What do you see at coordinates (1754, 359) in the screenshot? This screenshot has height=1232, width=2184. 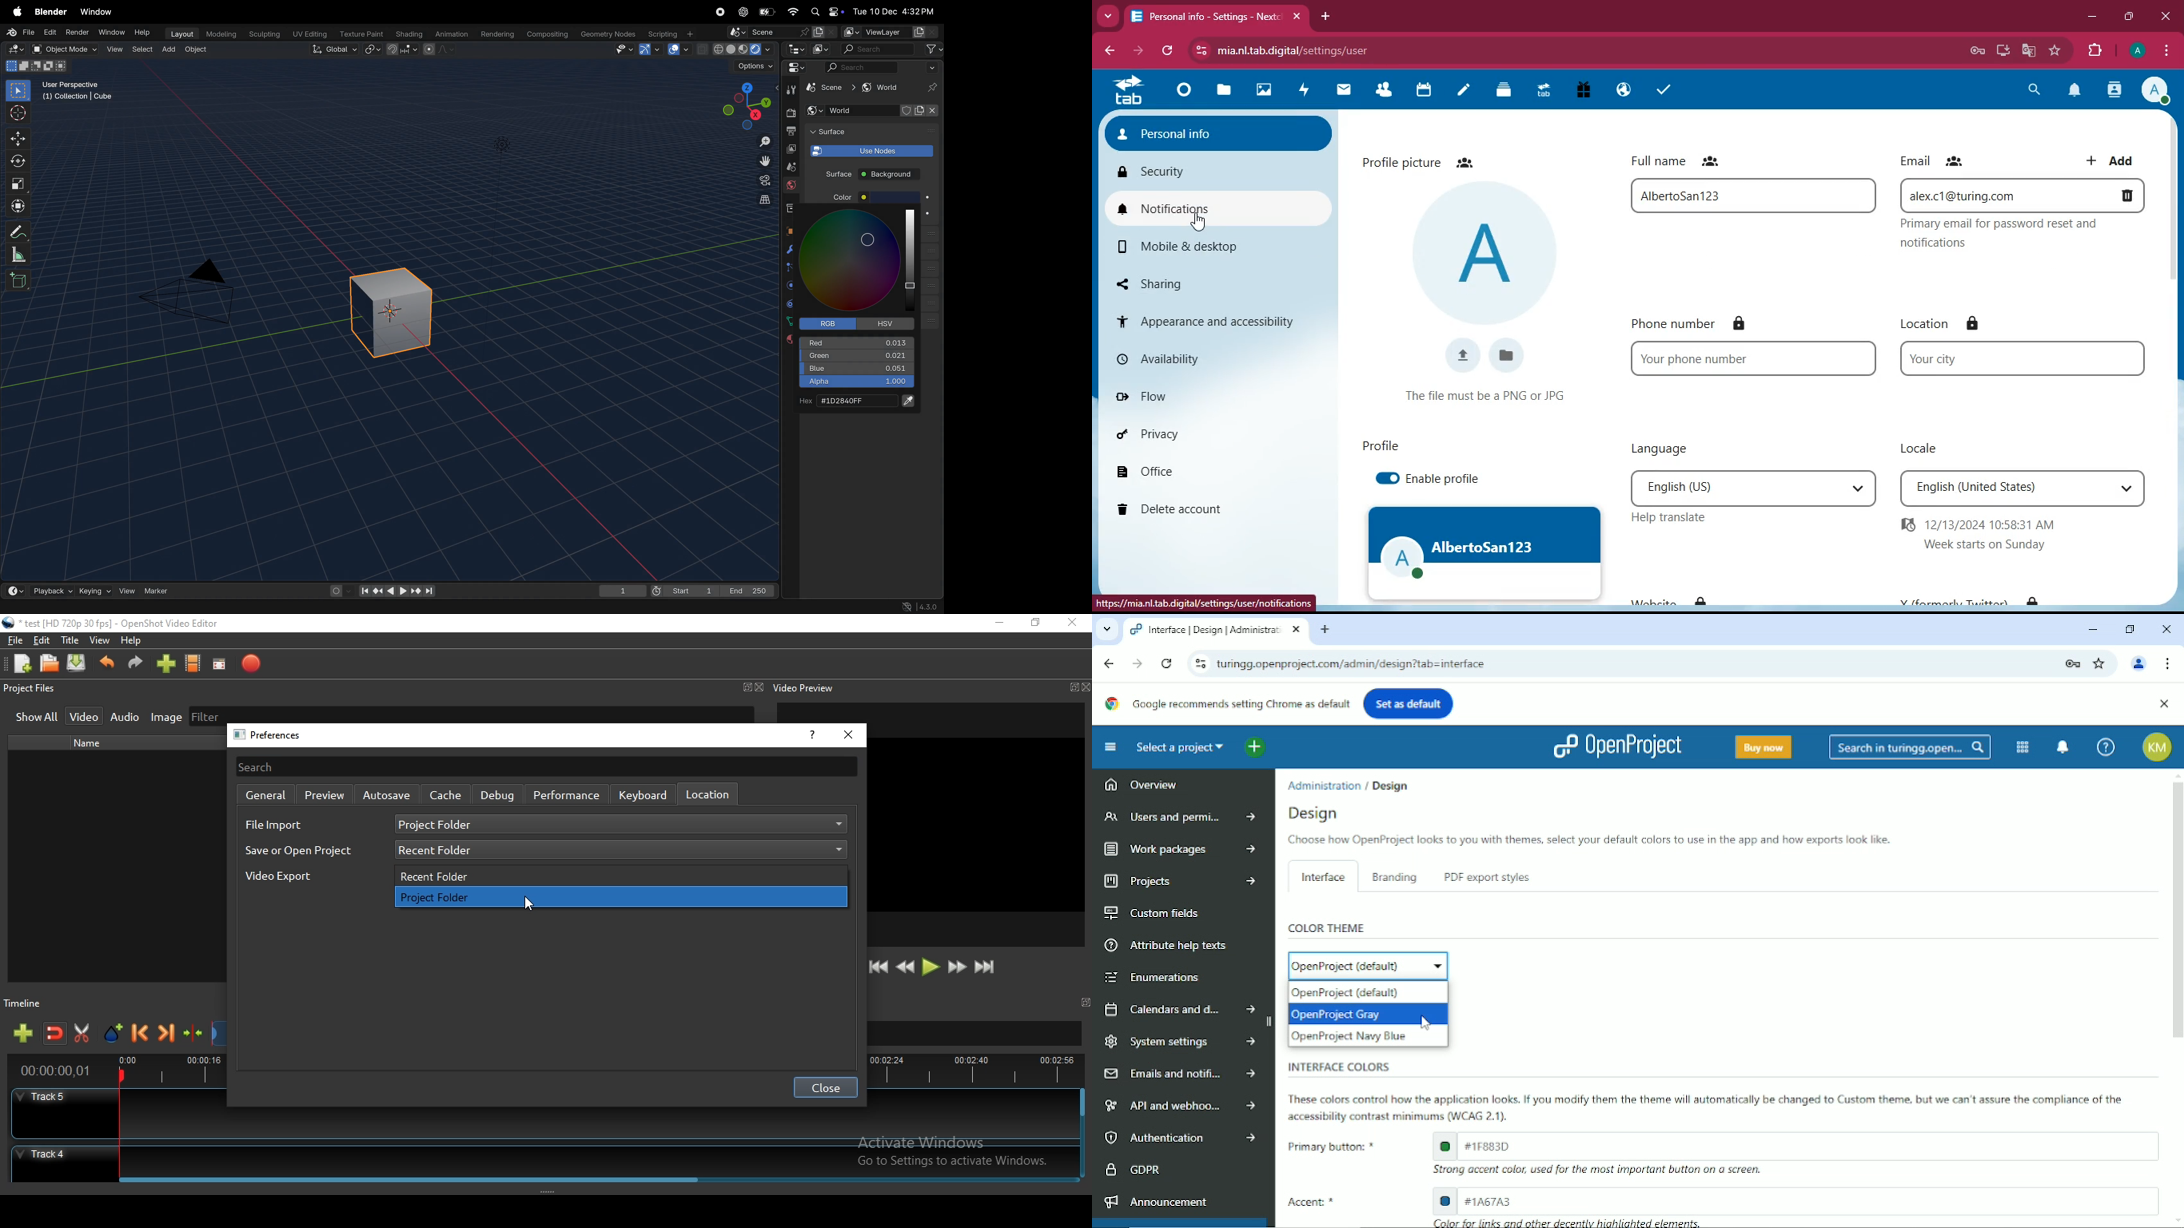 I see `Your phone number` at bounding box center [1754, 359].